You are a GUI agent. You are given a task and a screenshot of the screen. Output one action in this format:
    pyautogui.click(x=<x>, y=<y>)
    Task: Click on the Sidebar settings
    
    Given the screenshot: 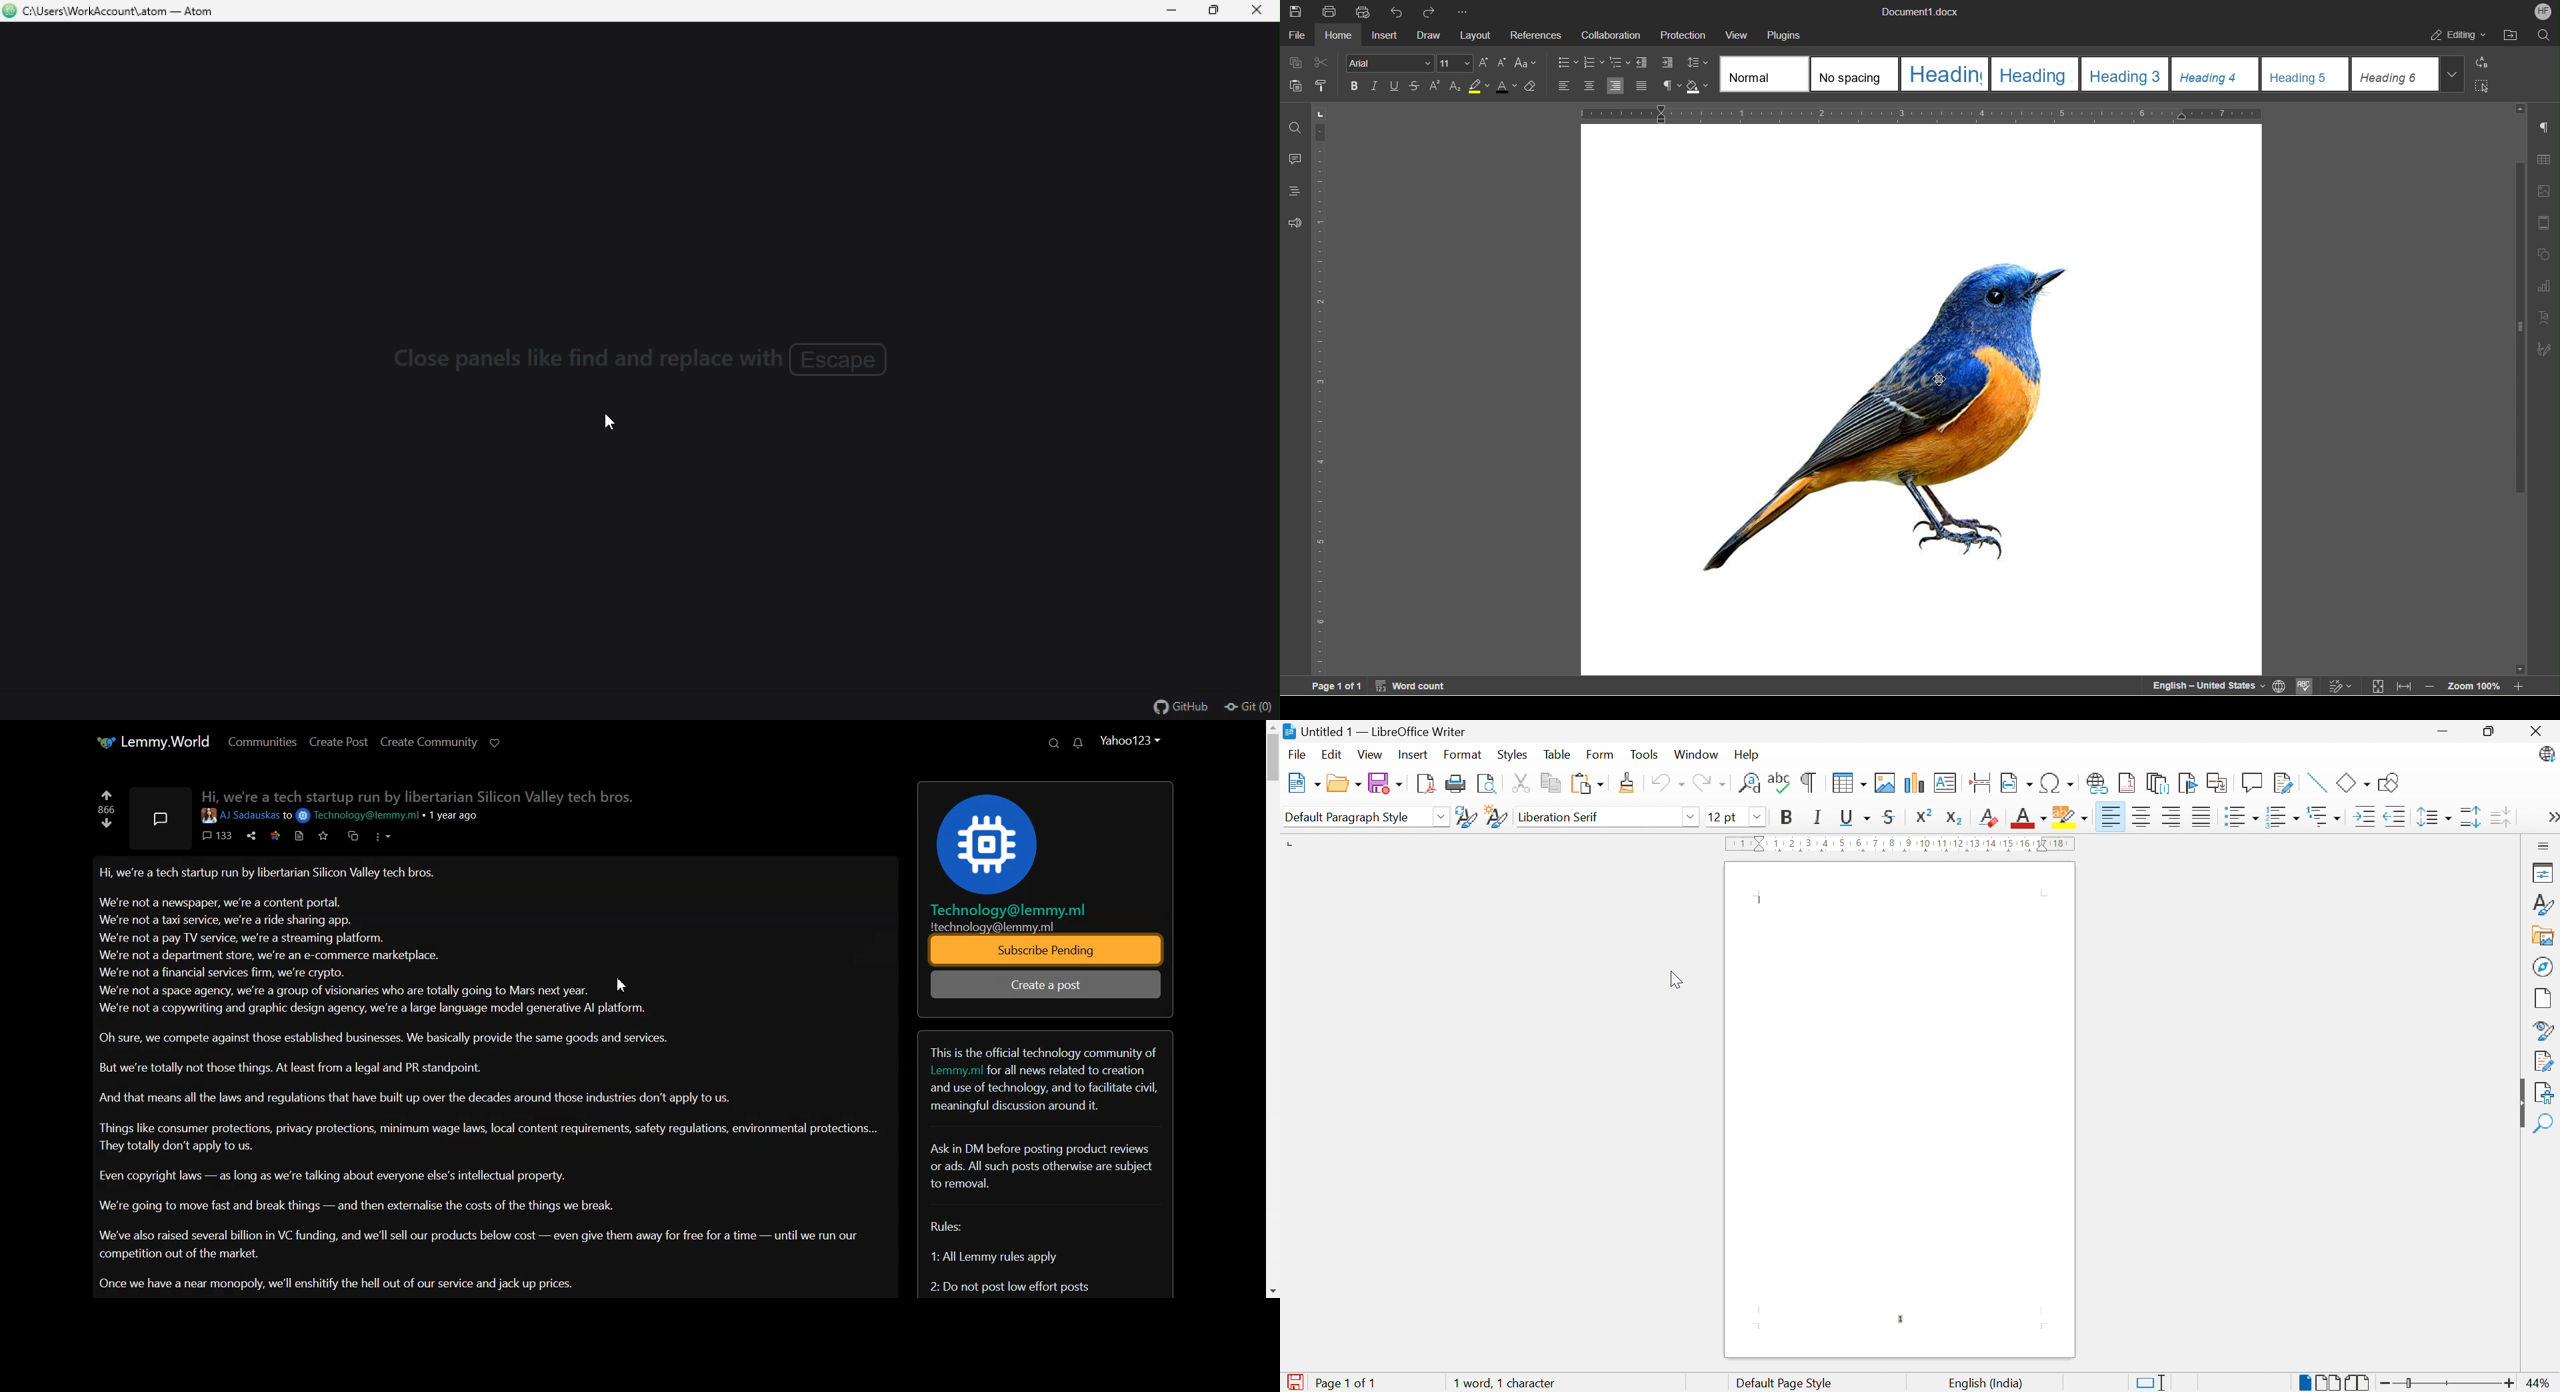 What is the action you would take?
    pyautogui.click(x=2546, y=845)
    